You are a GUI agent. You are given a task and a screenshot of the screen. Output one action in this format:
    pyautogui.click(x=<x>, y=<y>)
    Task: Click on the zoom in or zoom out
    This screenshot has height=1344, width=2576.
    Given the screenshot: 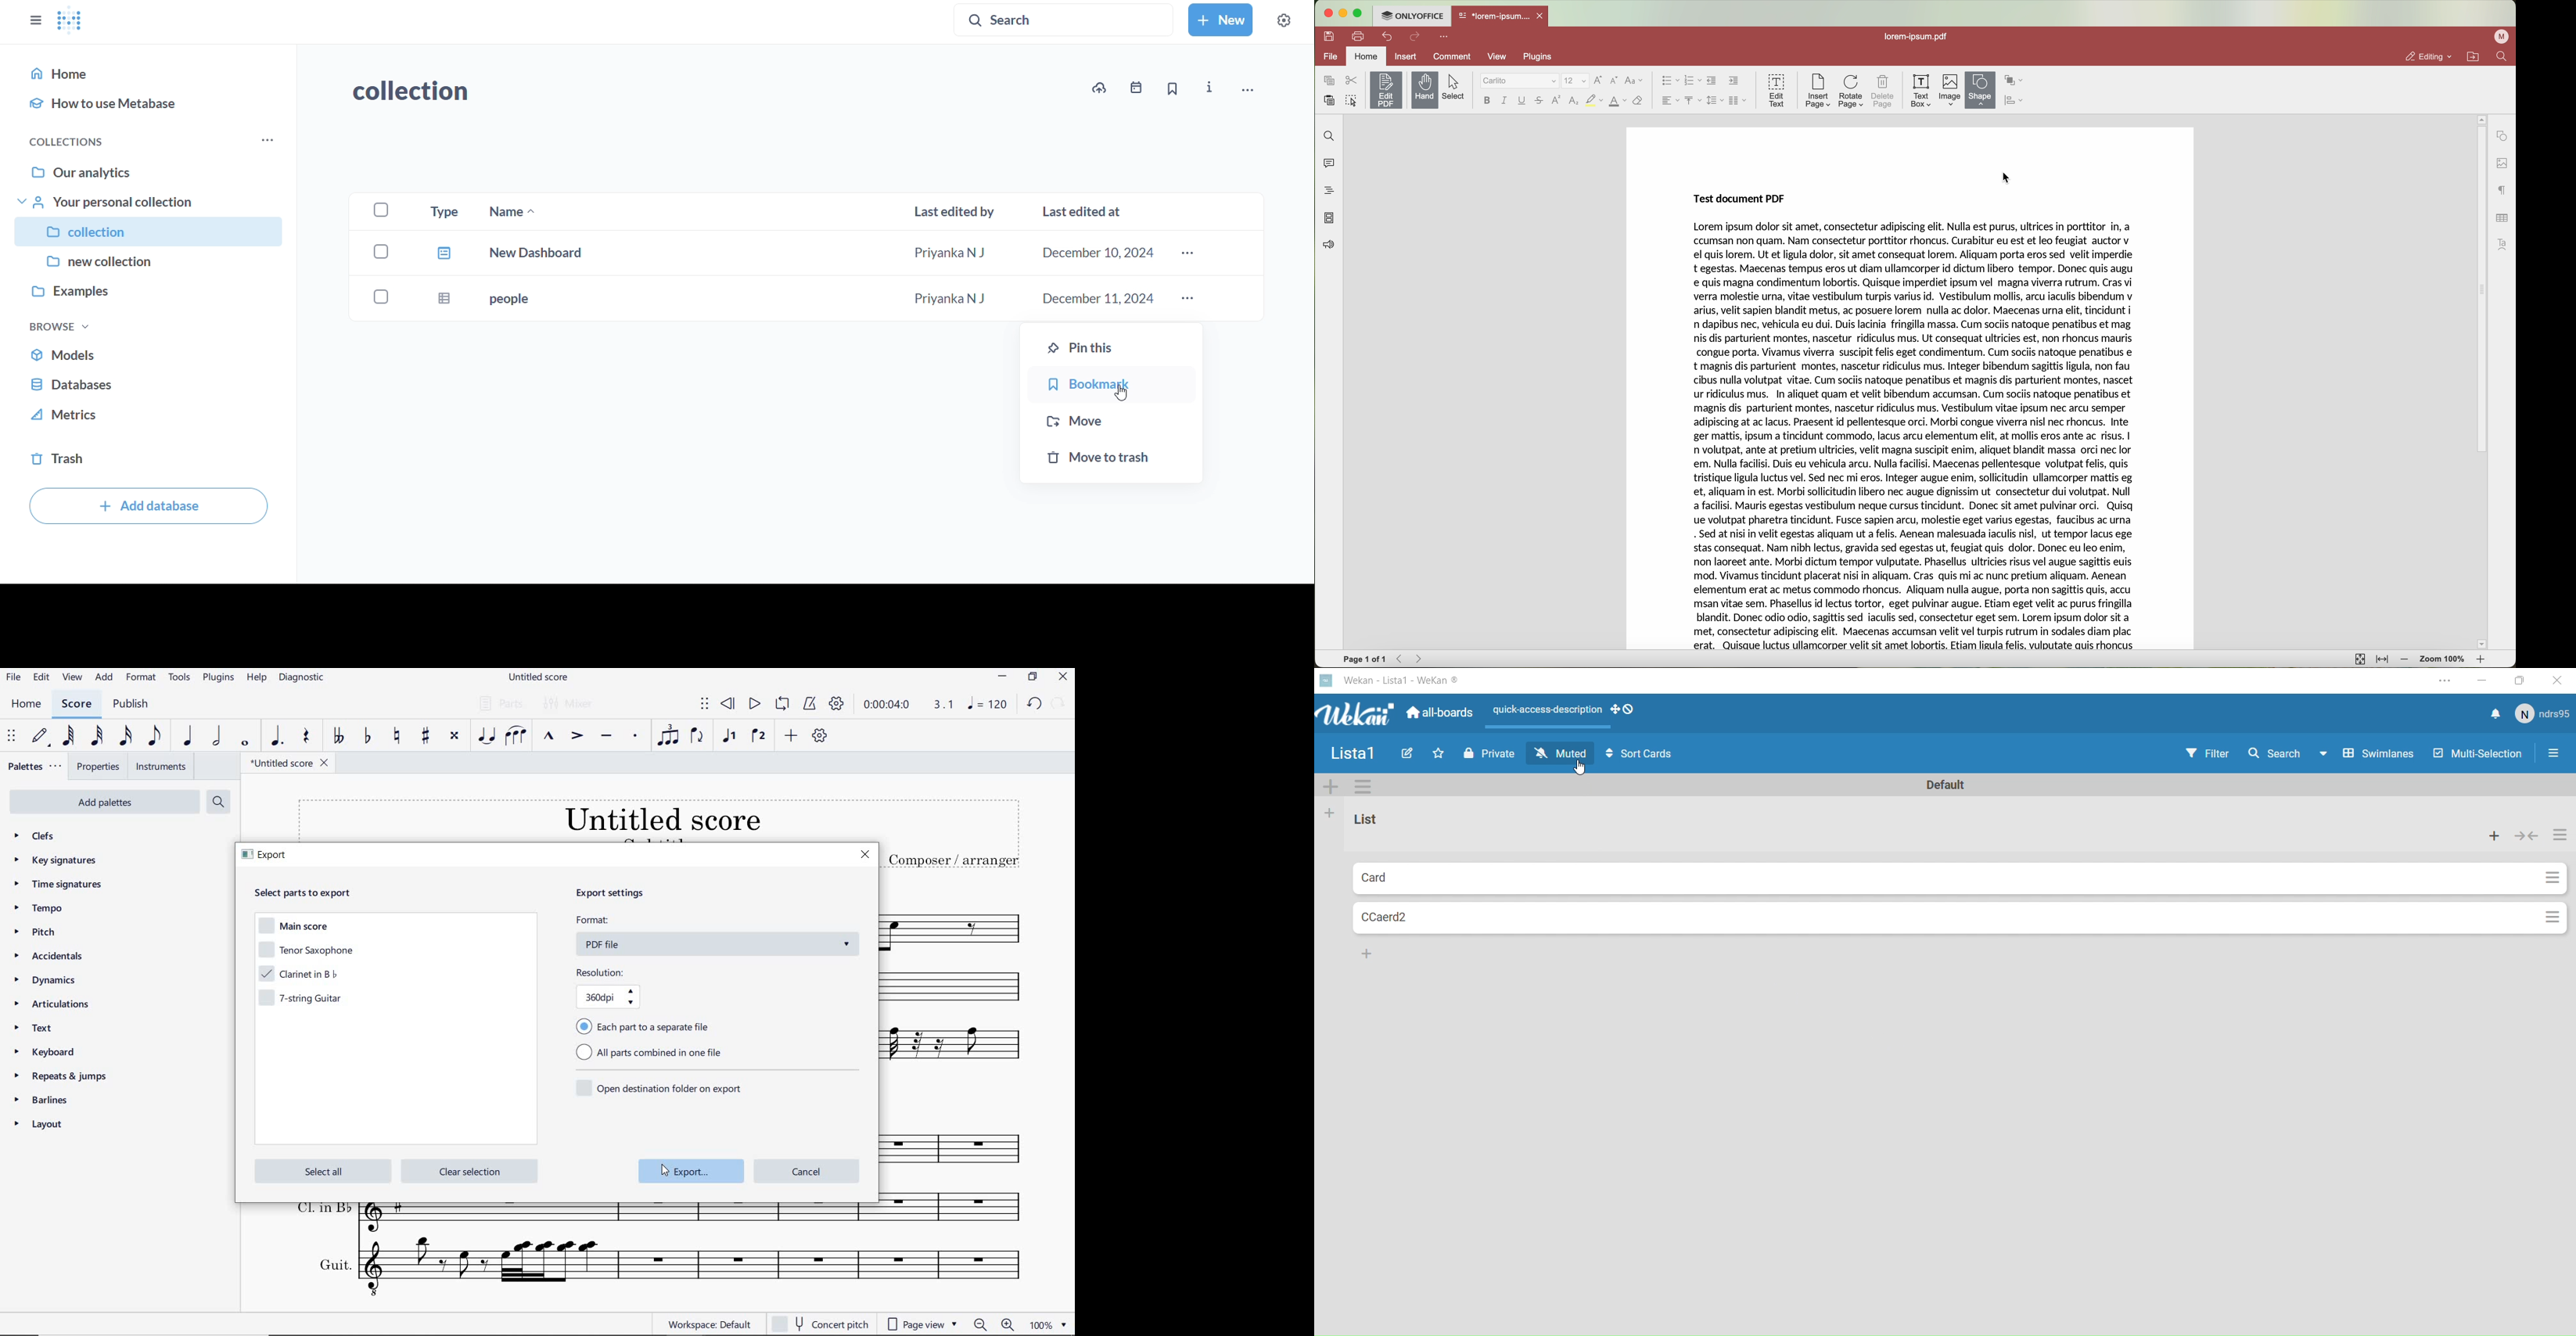 What is the action you would take?
    pyautogui.click(x=993, y=1324)
    